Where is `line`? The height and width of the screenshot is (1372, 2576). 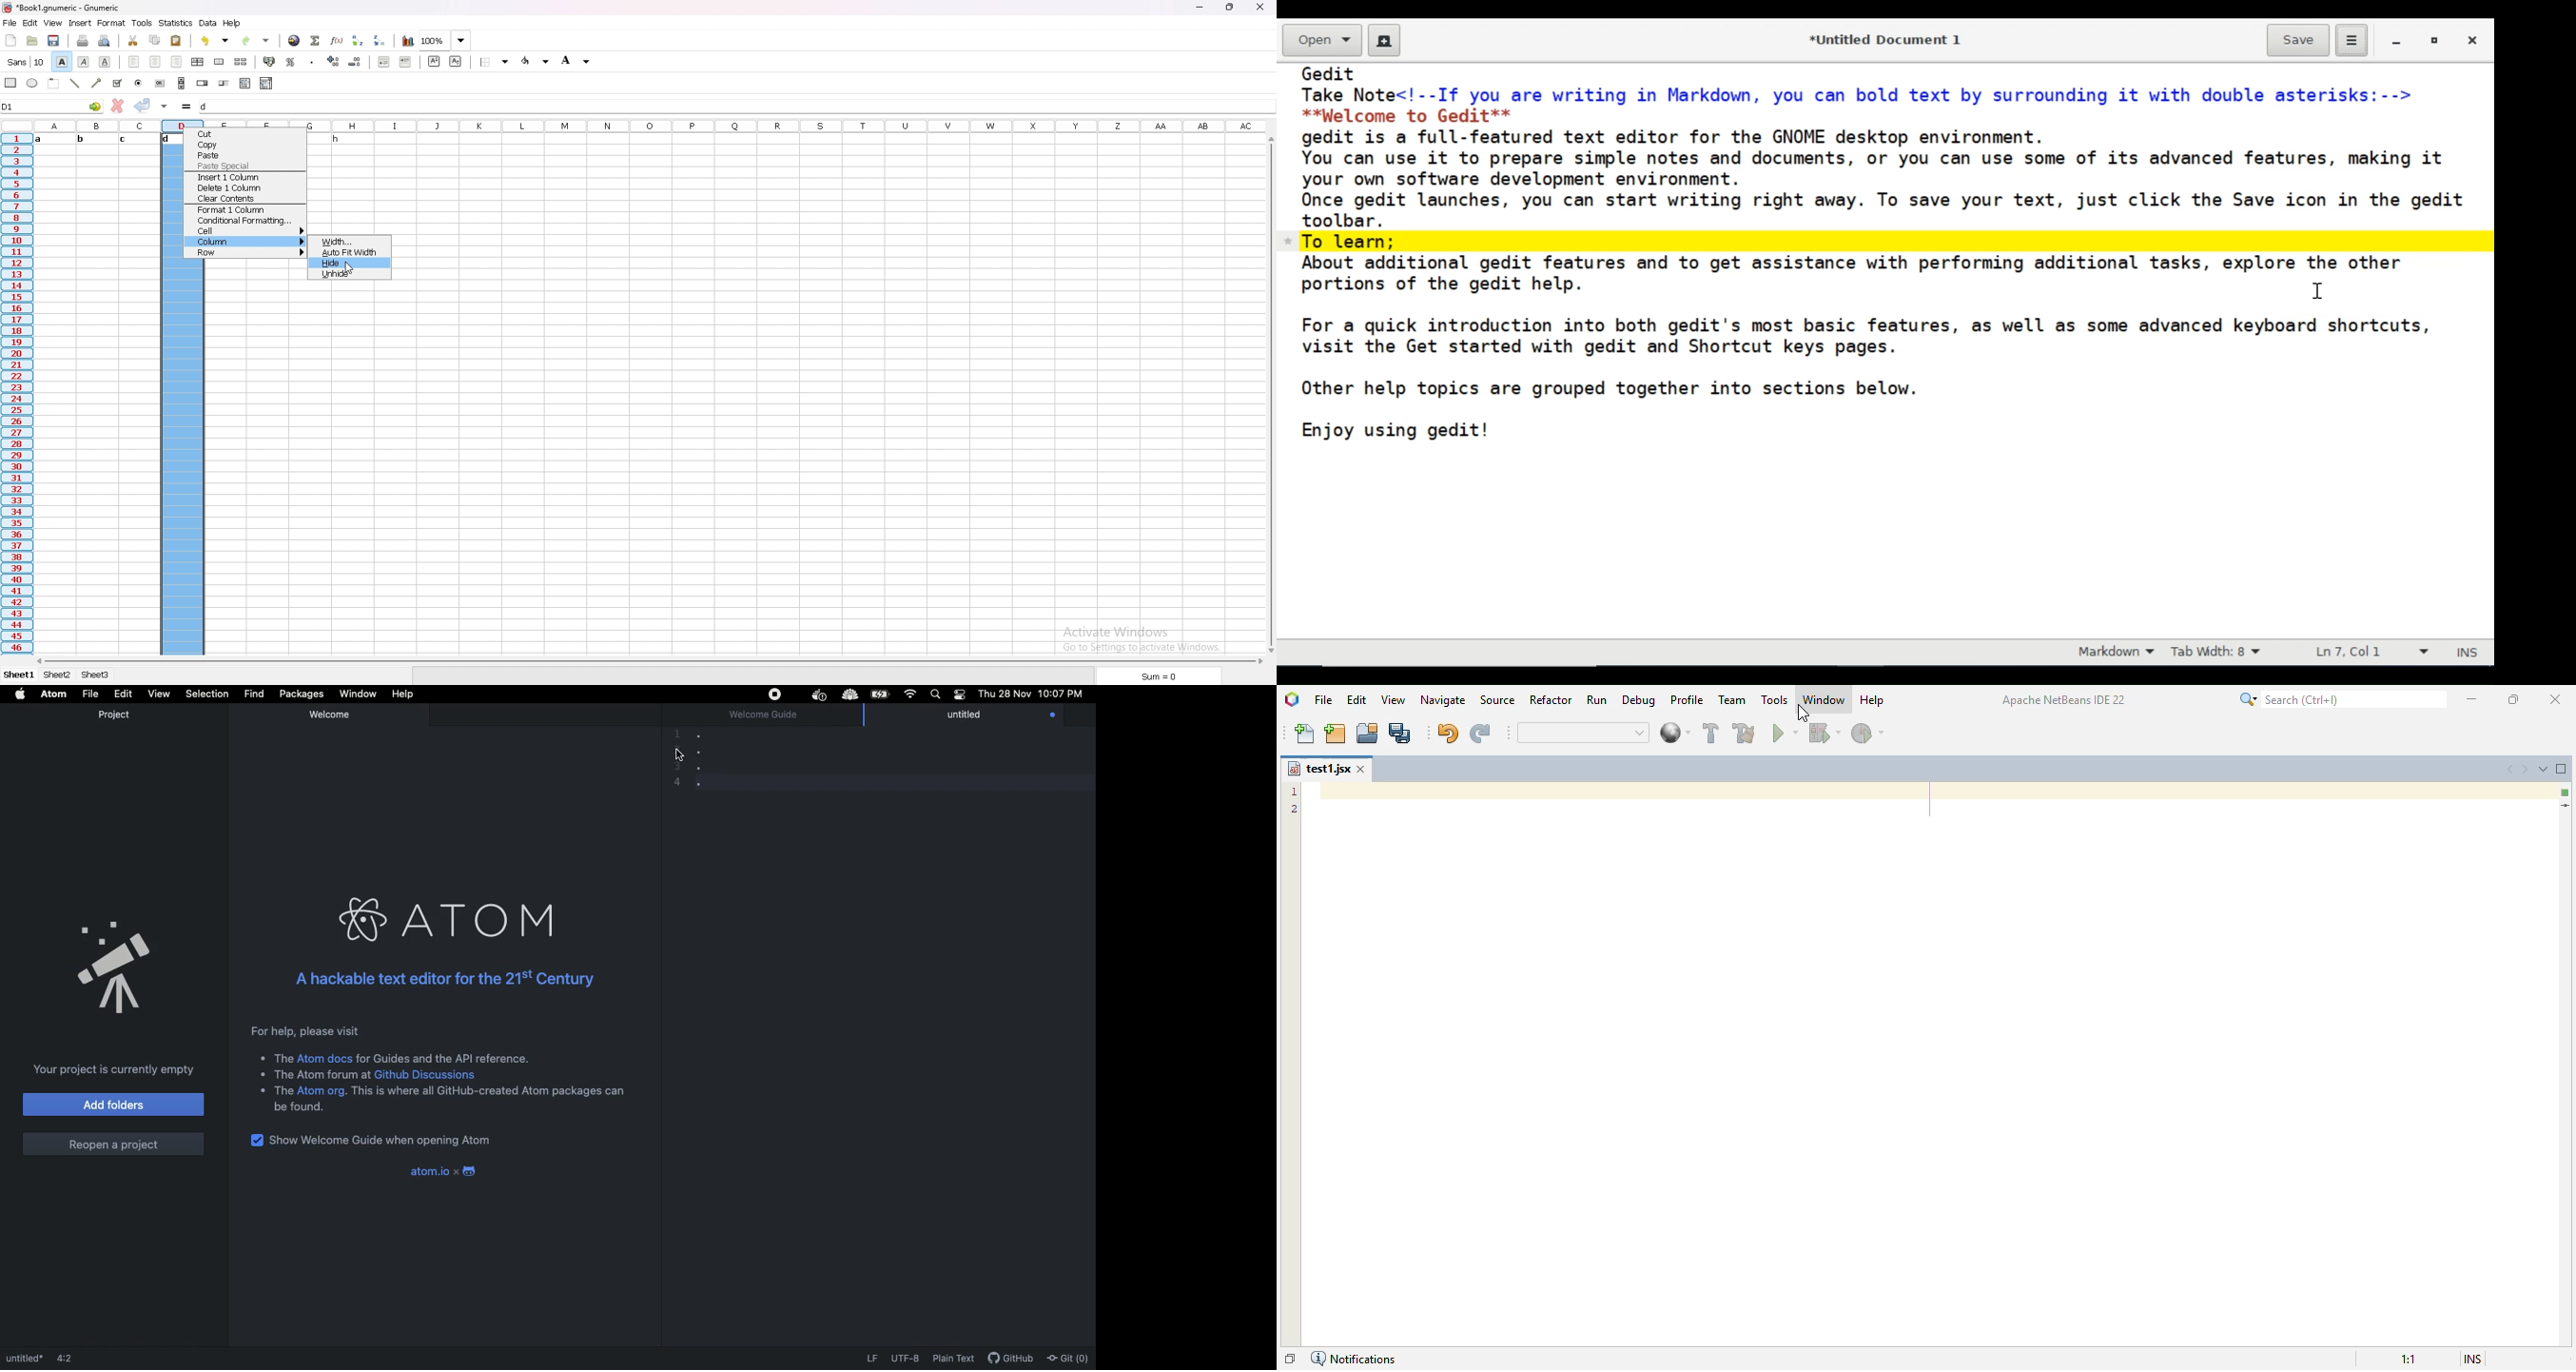 line is located at coordinates (76, 83).